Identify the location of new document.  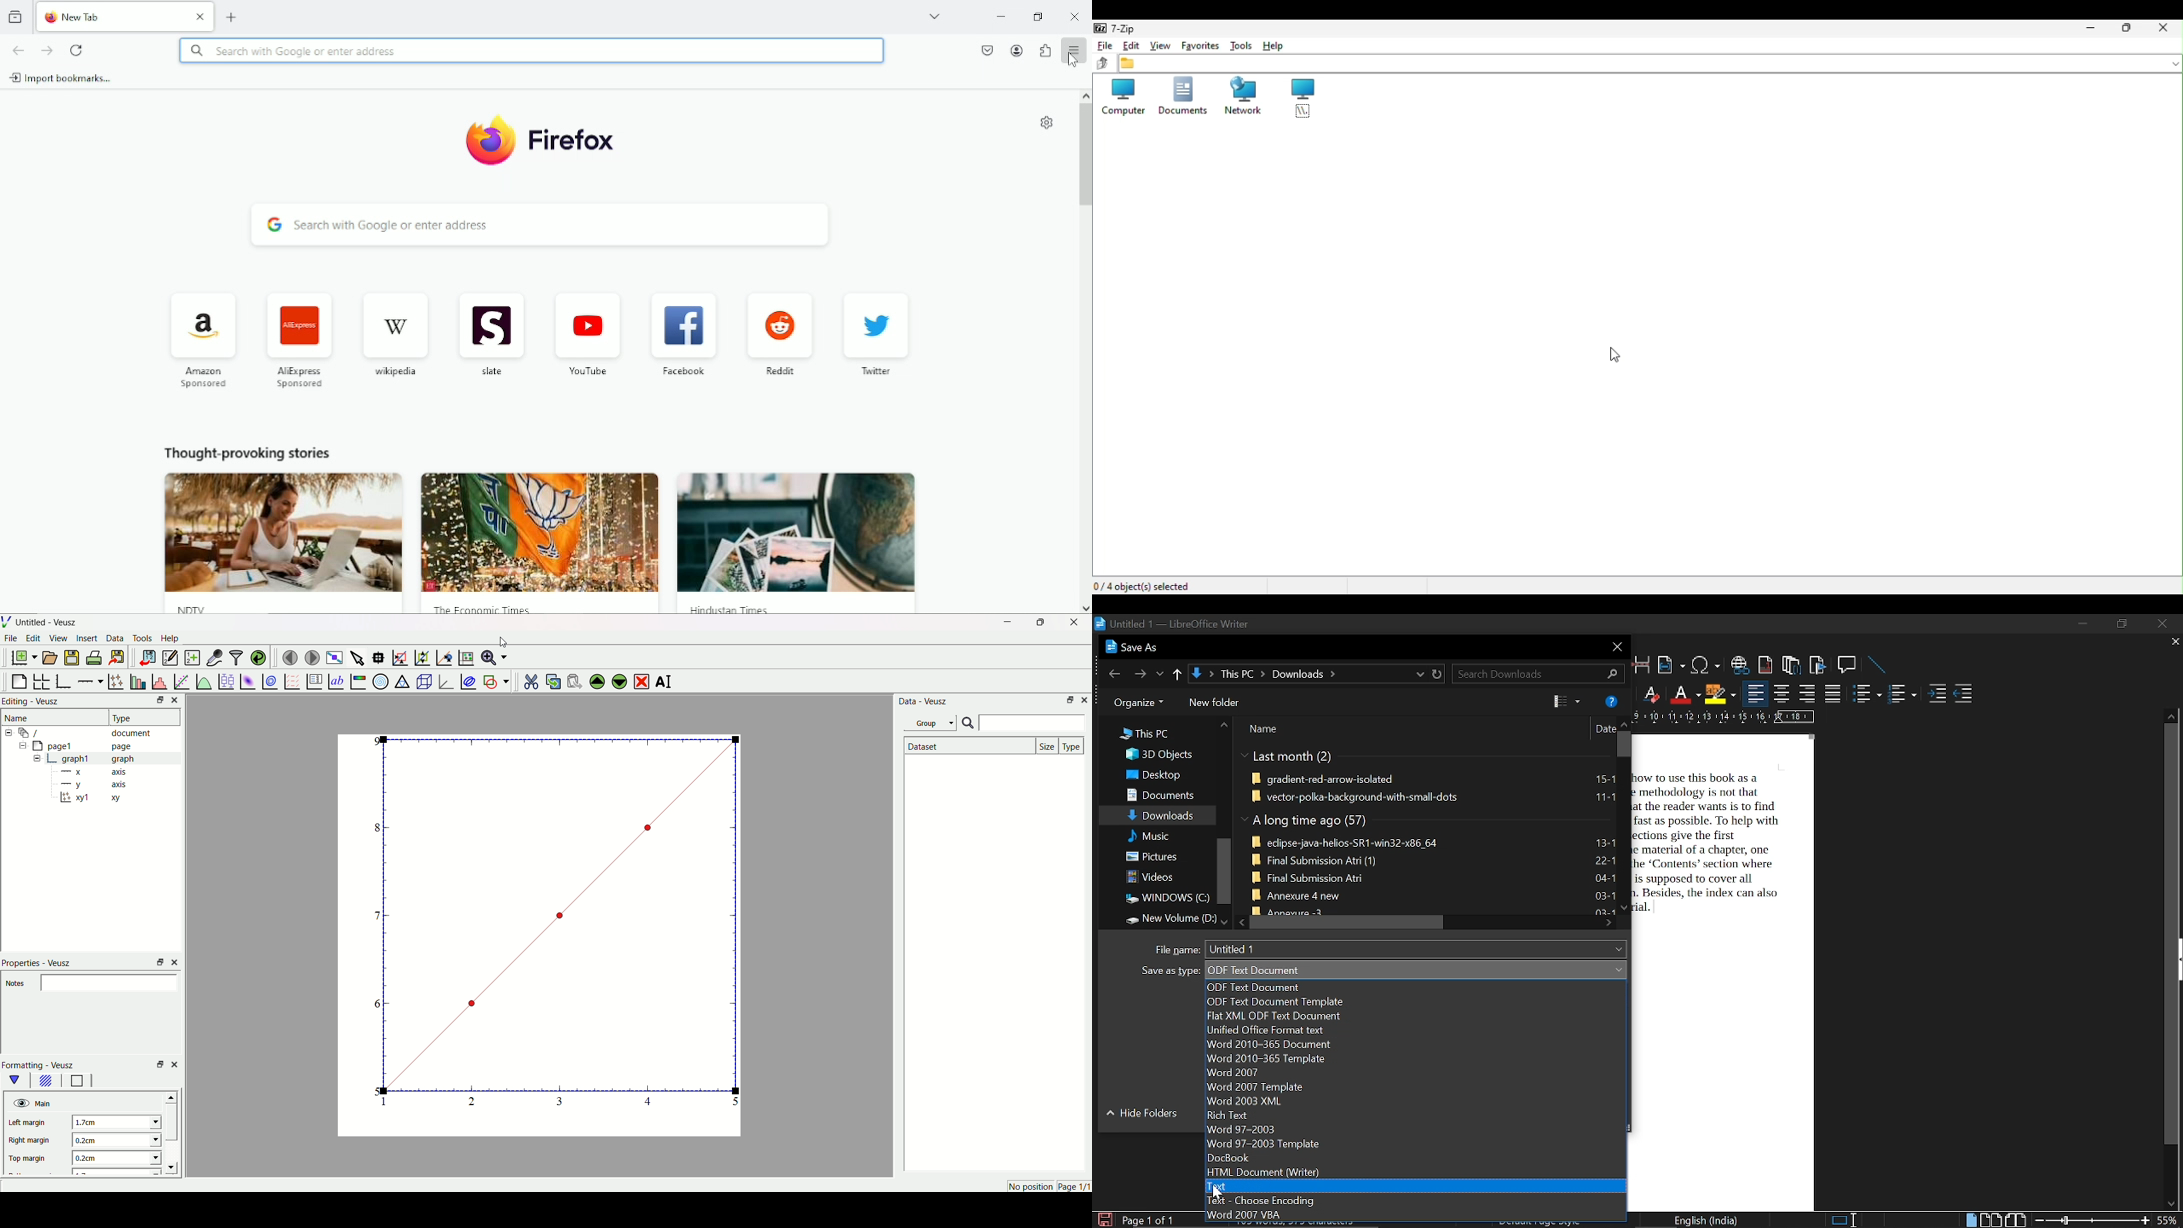
(26, 658).